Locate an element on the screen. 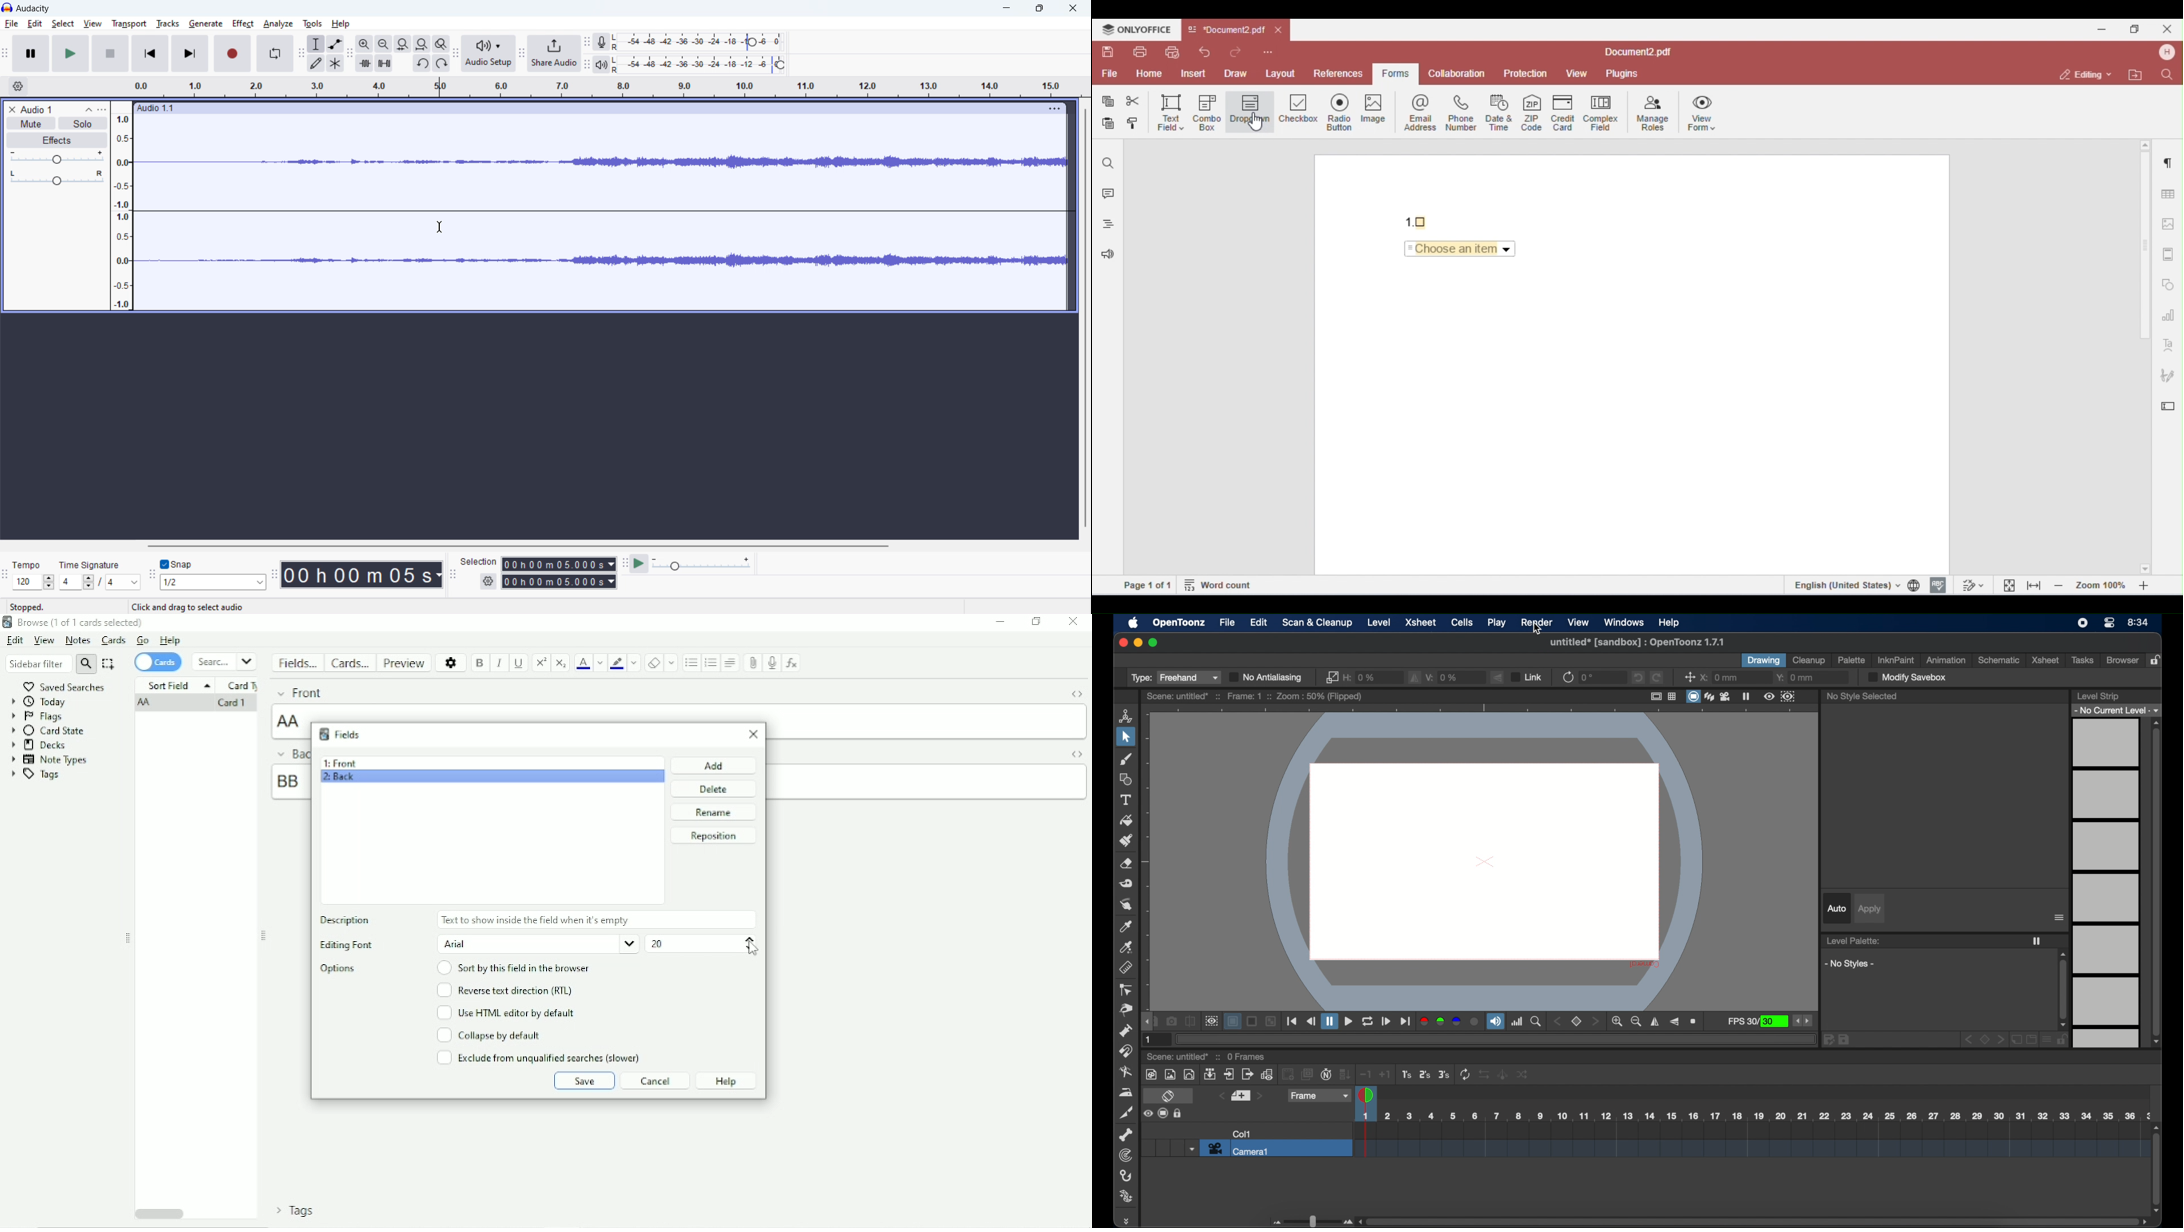 The width and height of the screenshot is (2184, 1232). xsheet is located at coordinates (1421, 622).